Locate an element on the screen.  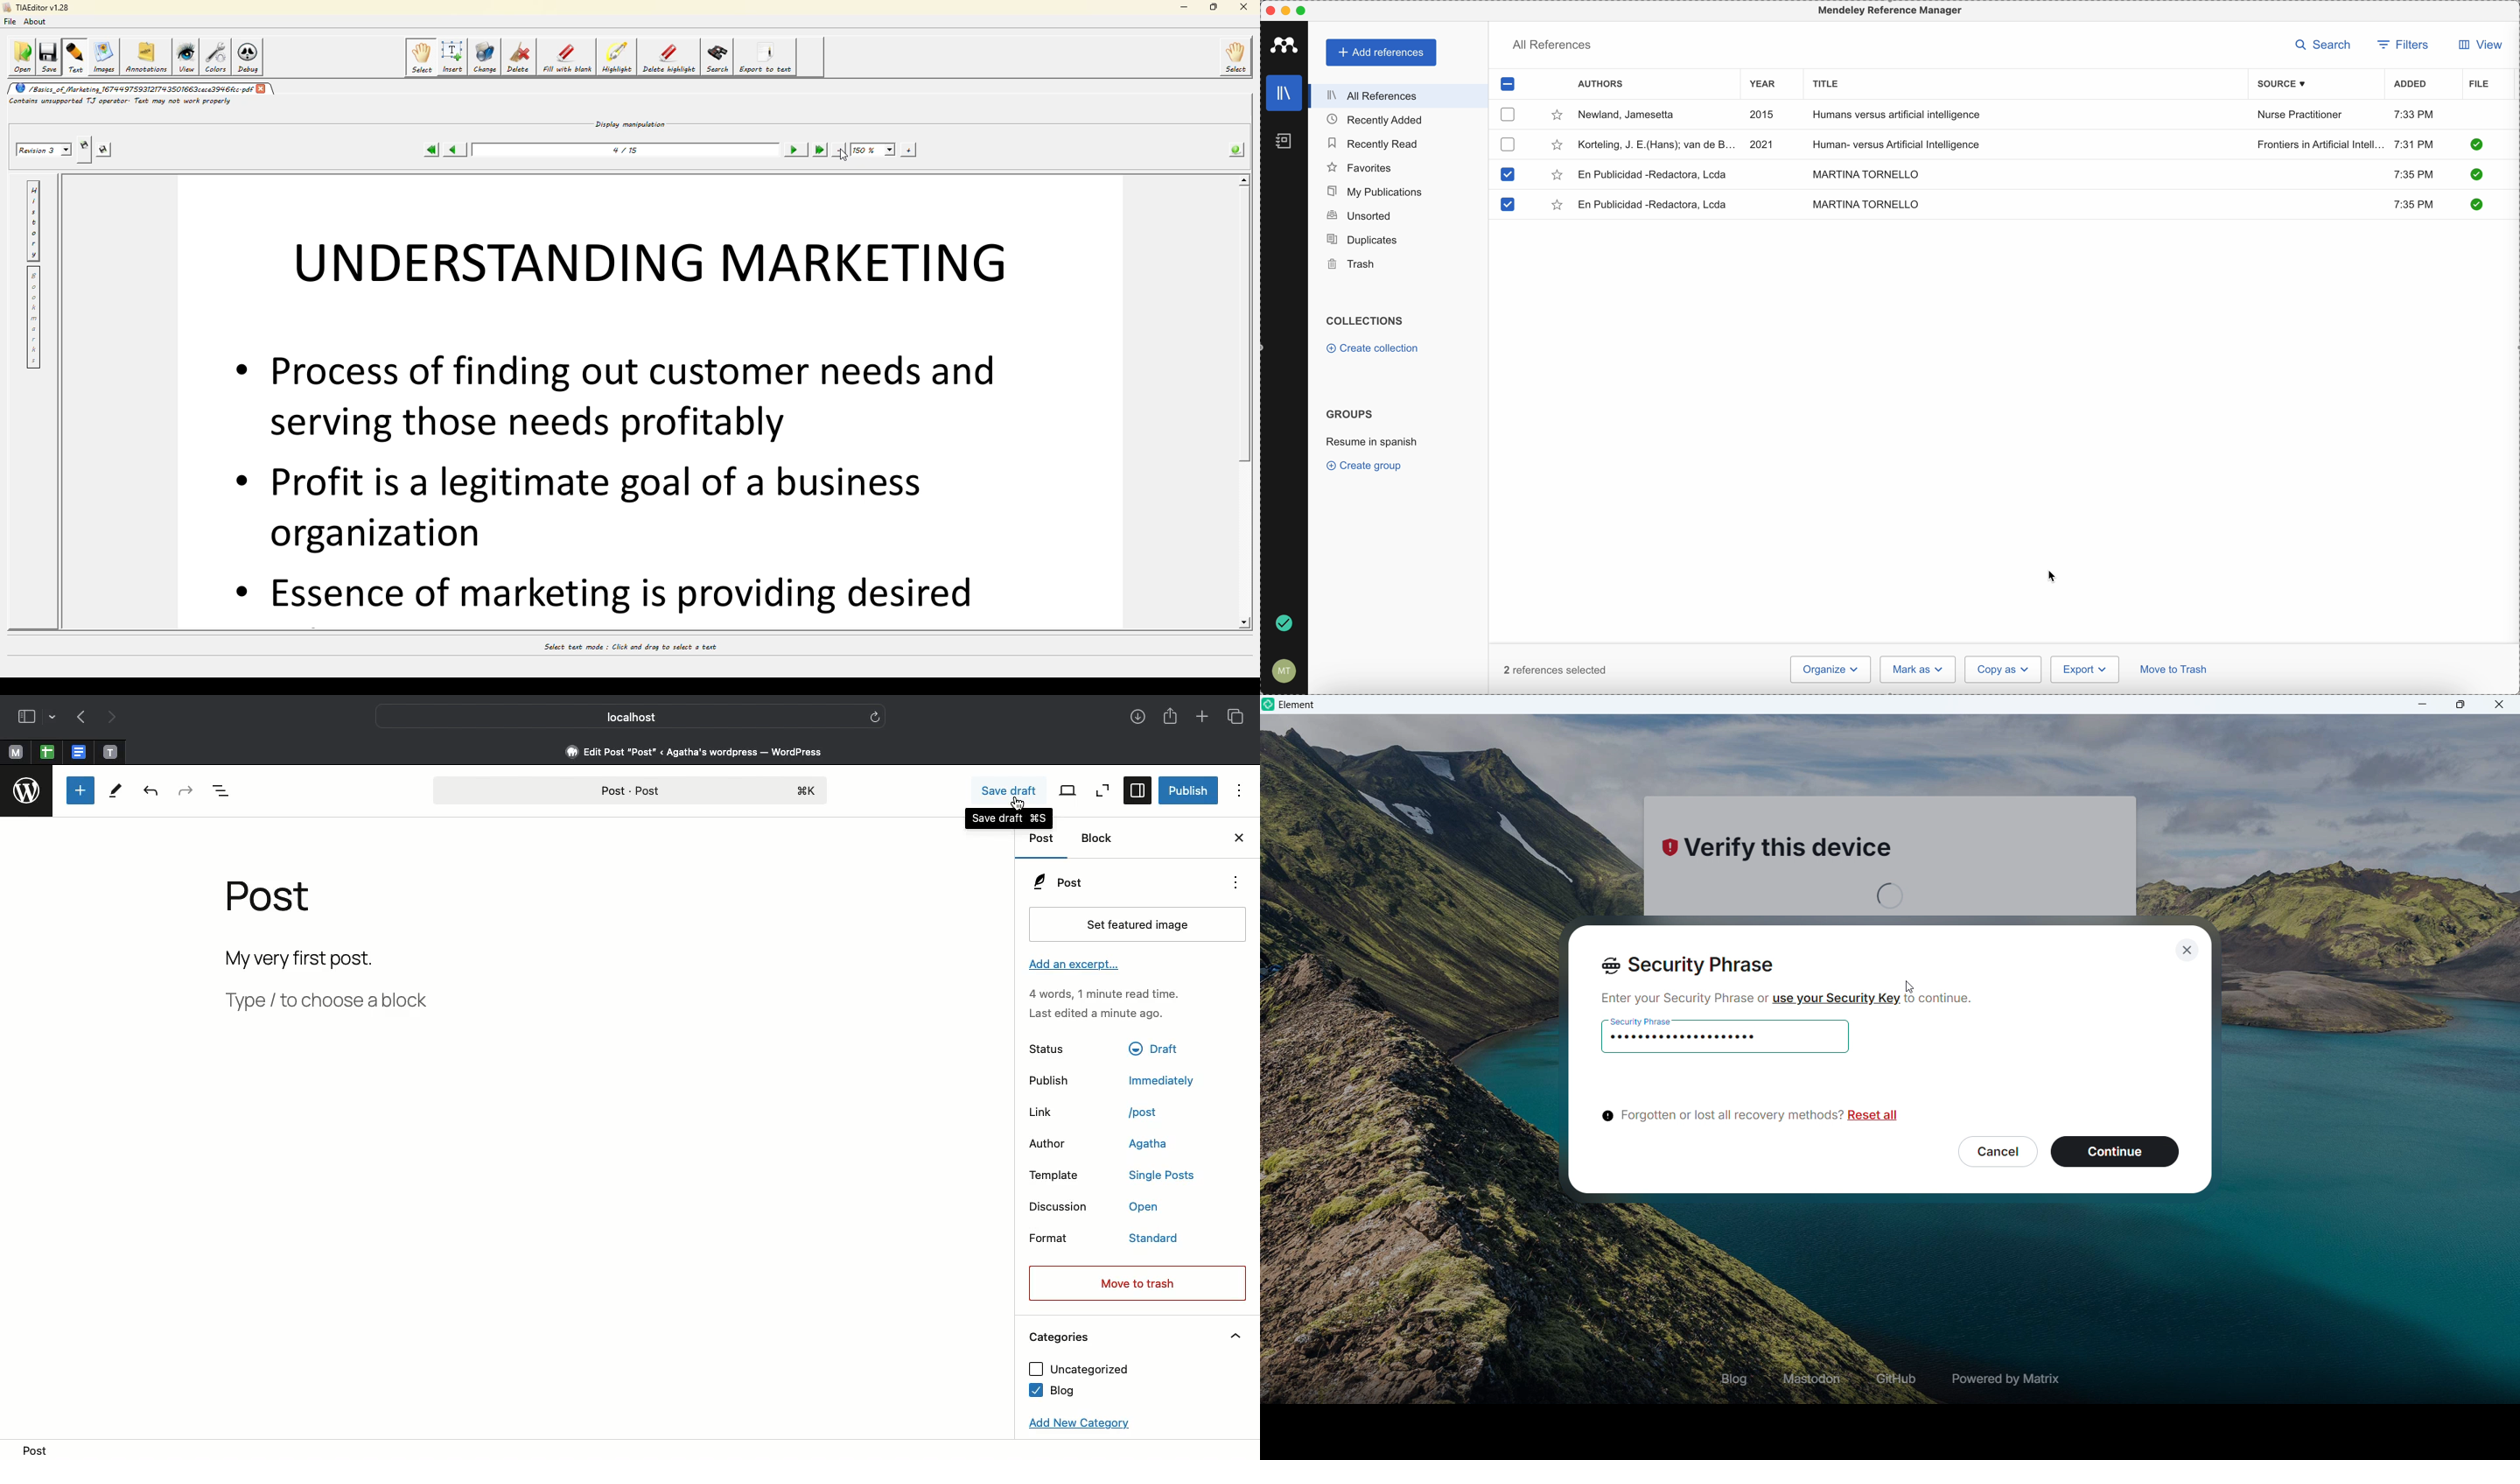
Korteling, J.E.(Hans) is located at coordinates (1657, 144).